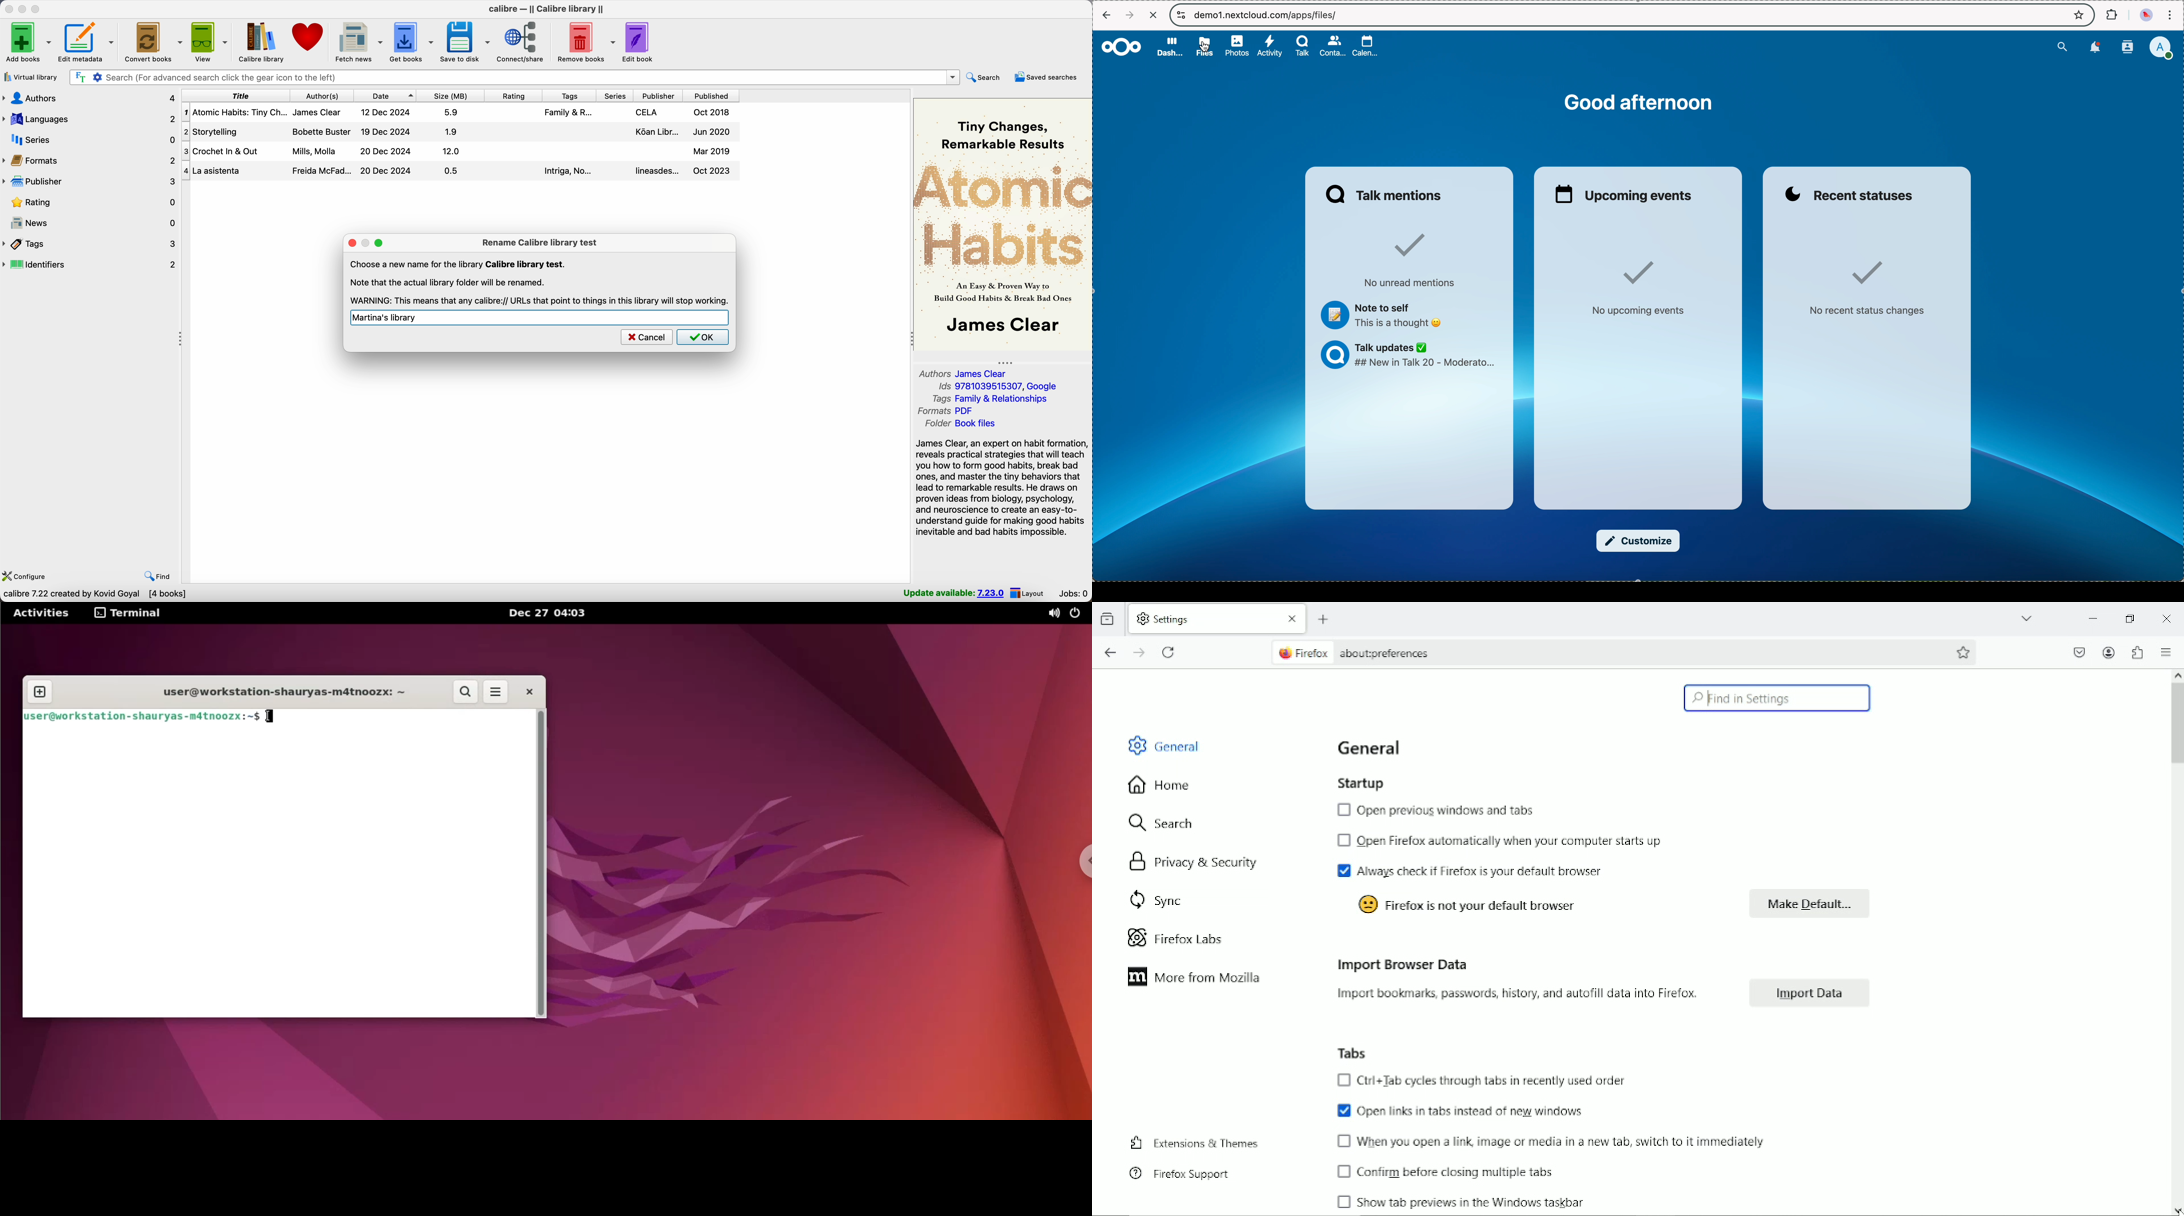  What do you see at coordinates (461, 113) in the screenshot?
I see `Atomic Habitis: Tiny Changes... book` at bounding box center [461, 113].